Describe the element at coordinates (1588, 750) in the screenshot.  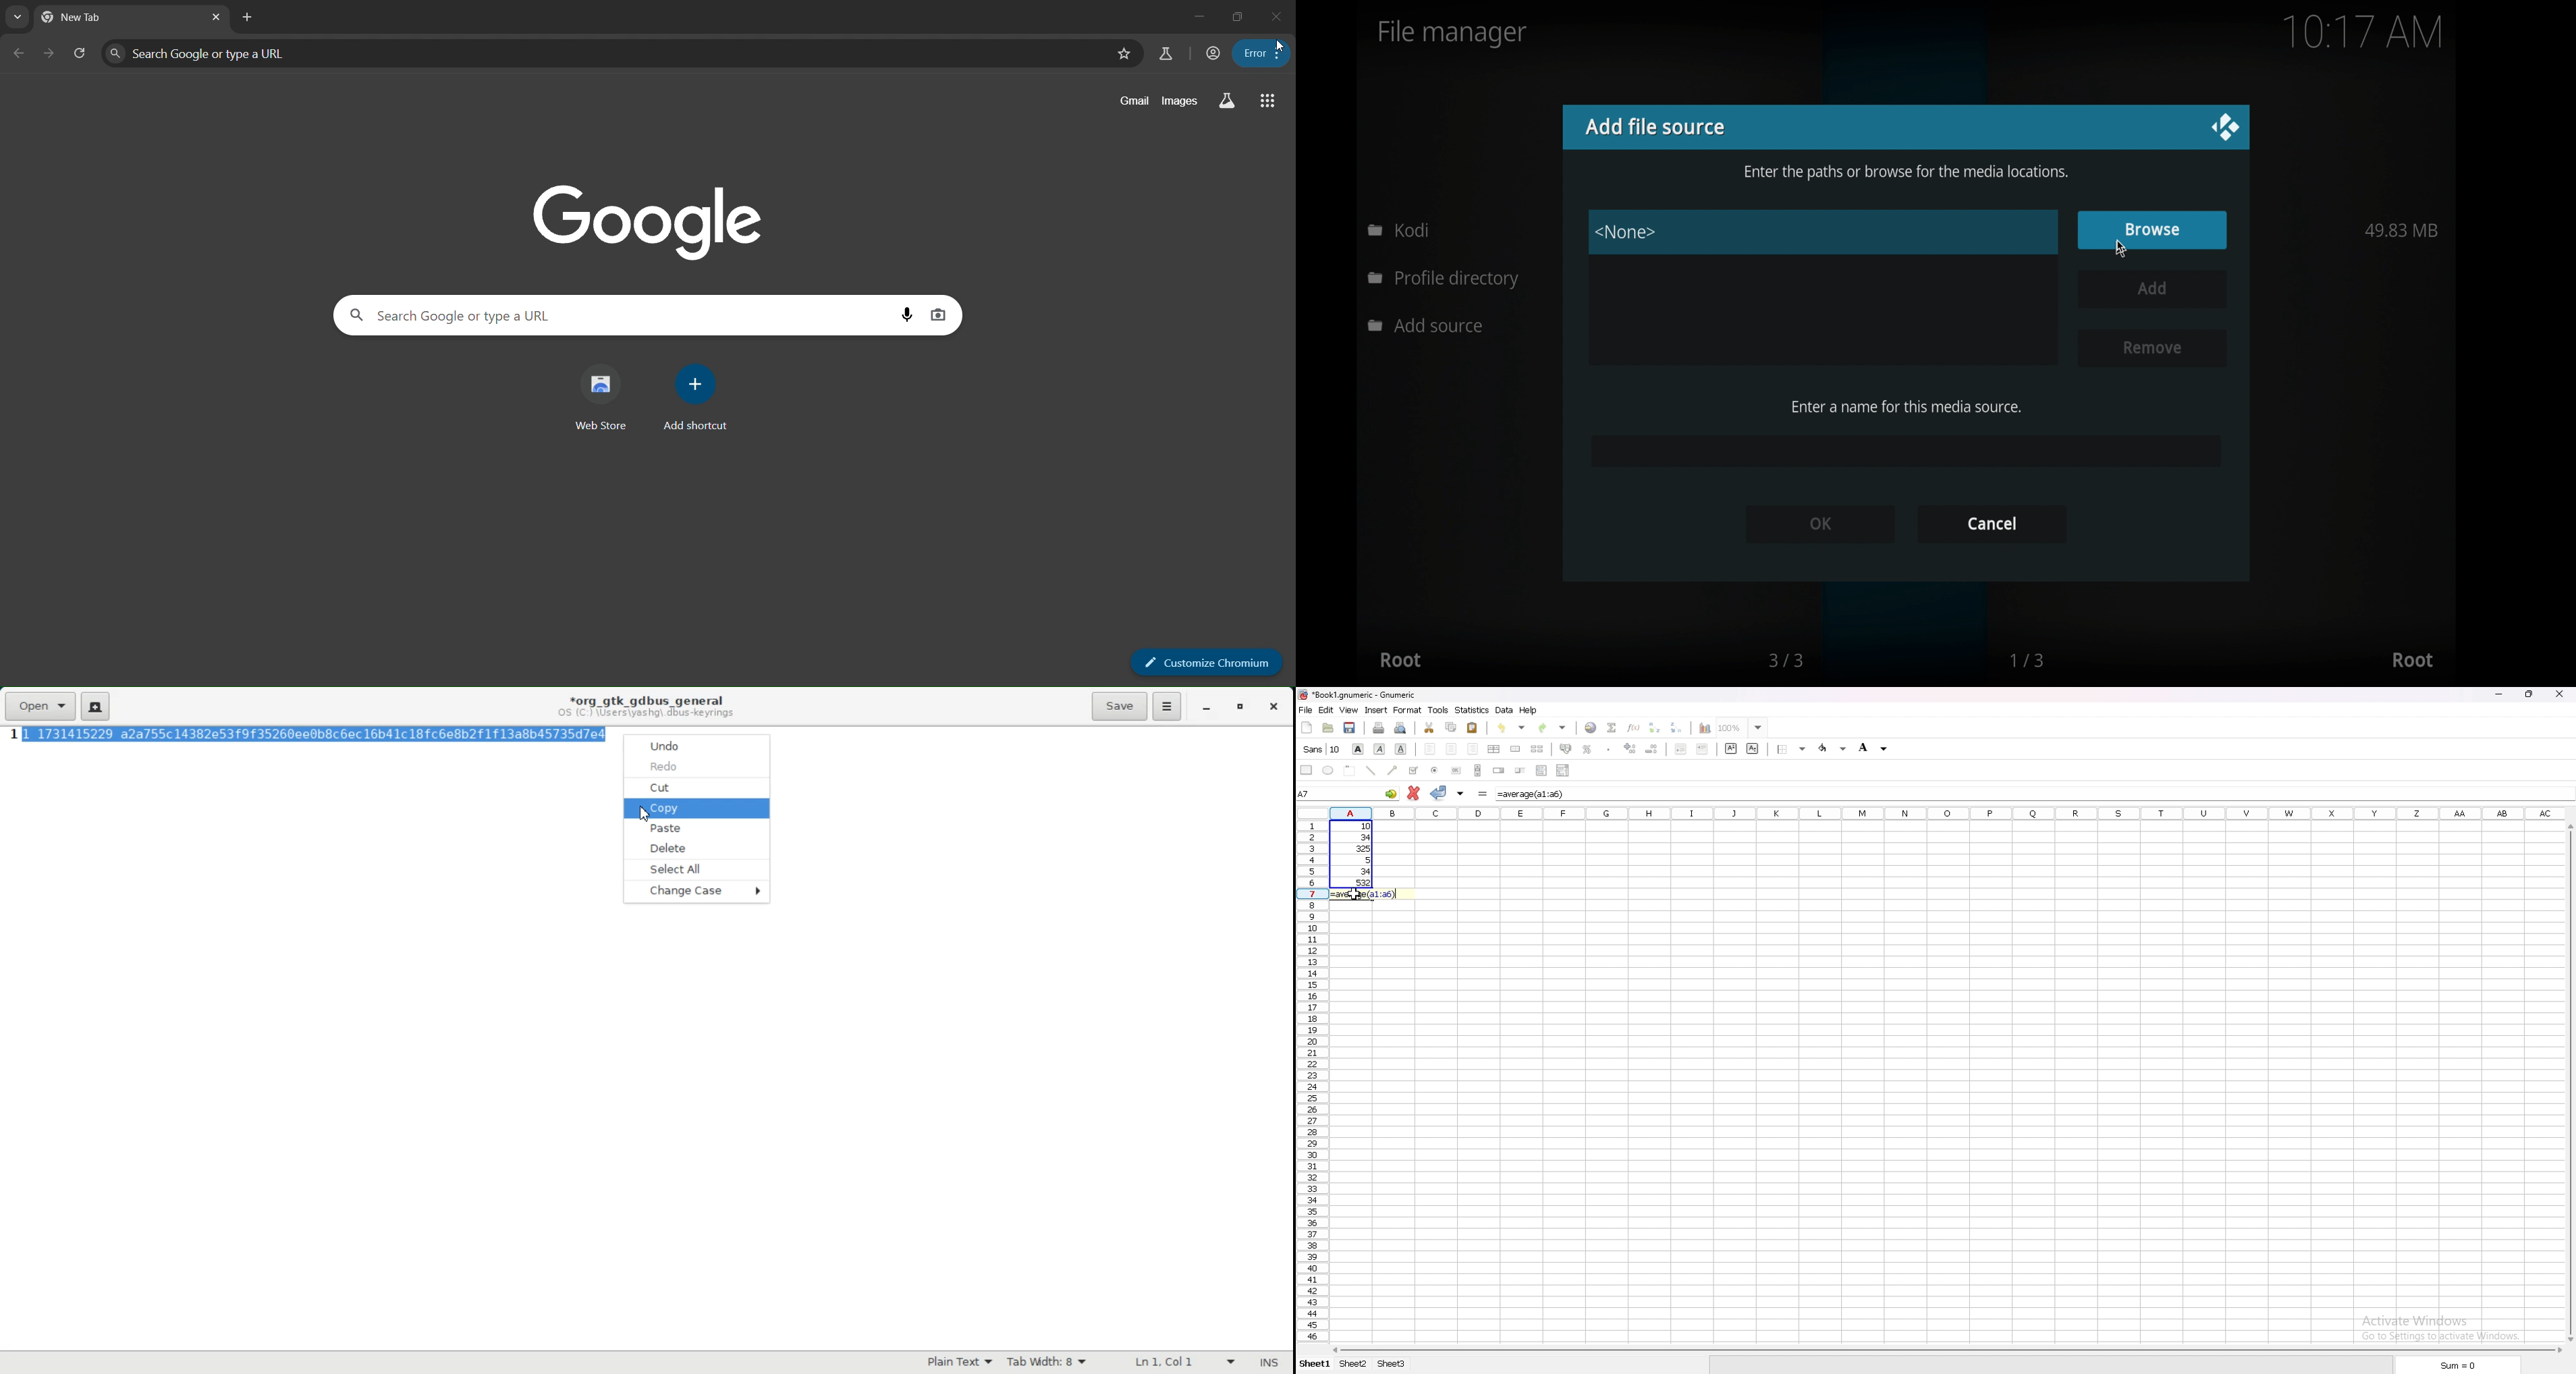
I see `percentage` at that location.